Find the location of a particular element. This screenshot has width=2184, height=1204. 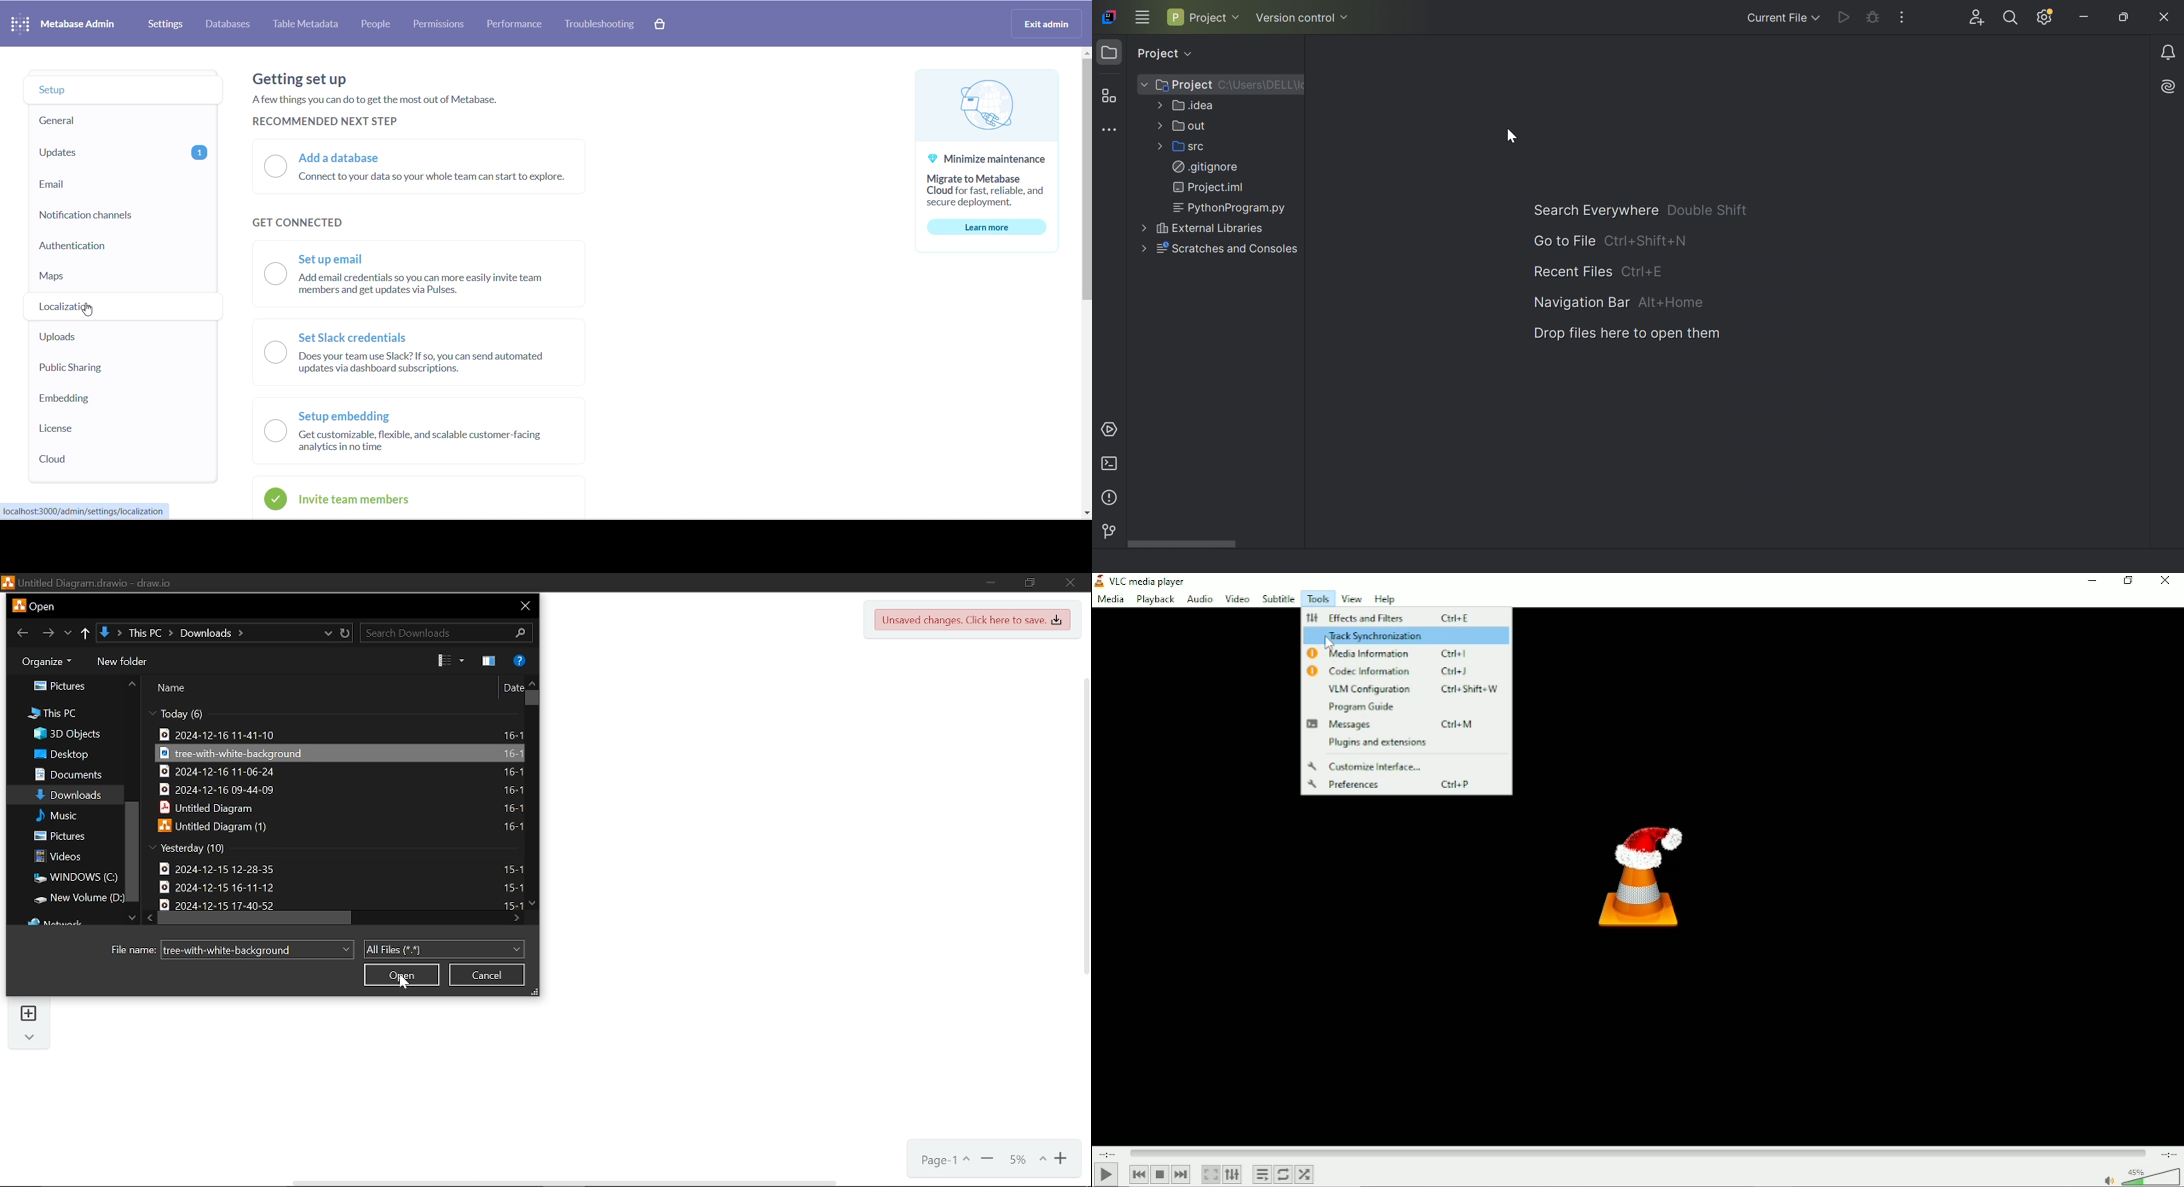

Subtitle is located at coordinates (1277, 599).